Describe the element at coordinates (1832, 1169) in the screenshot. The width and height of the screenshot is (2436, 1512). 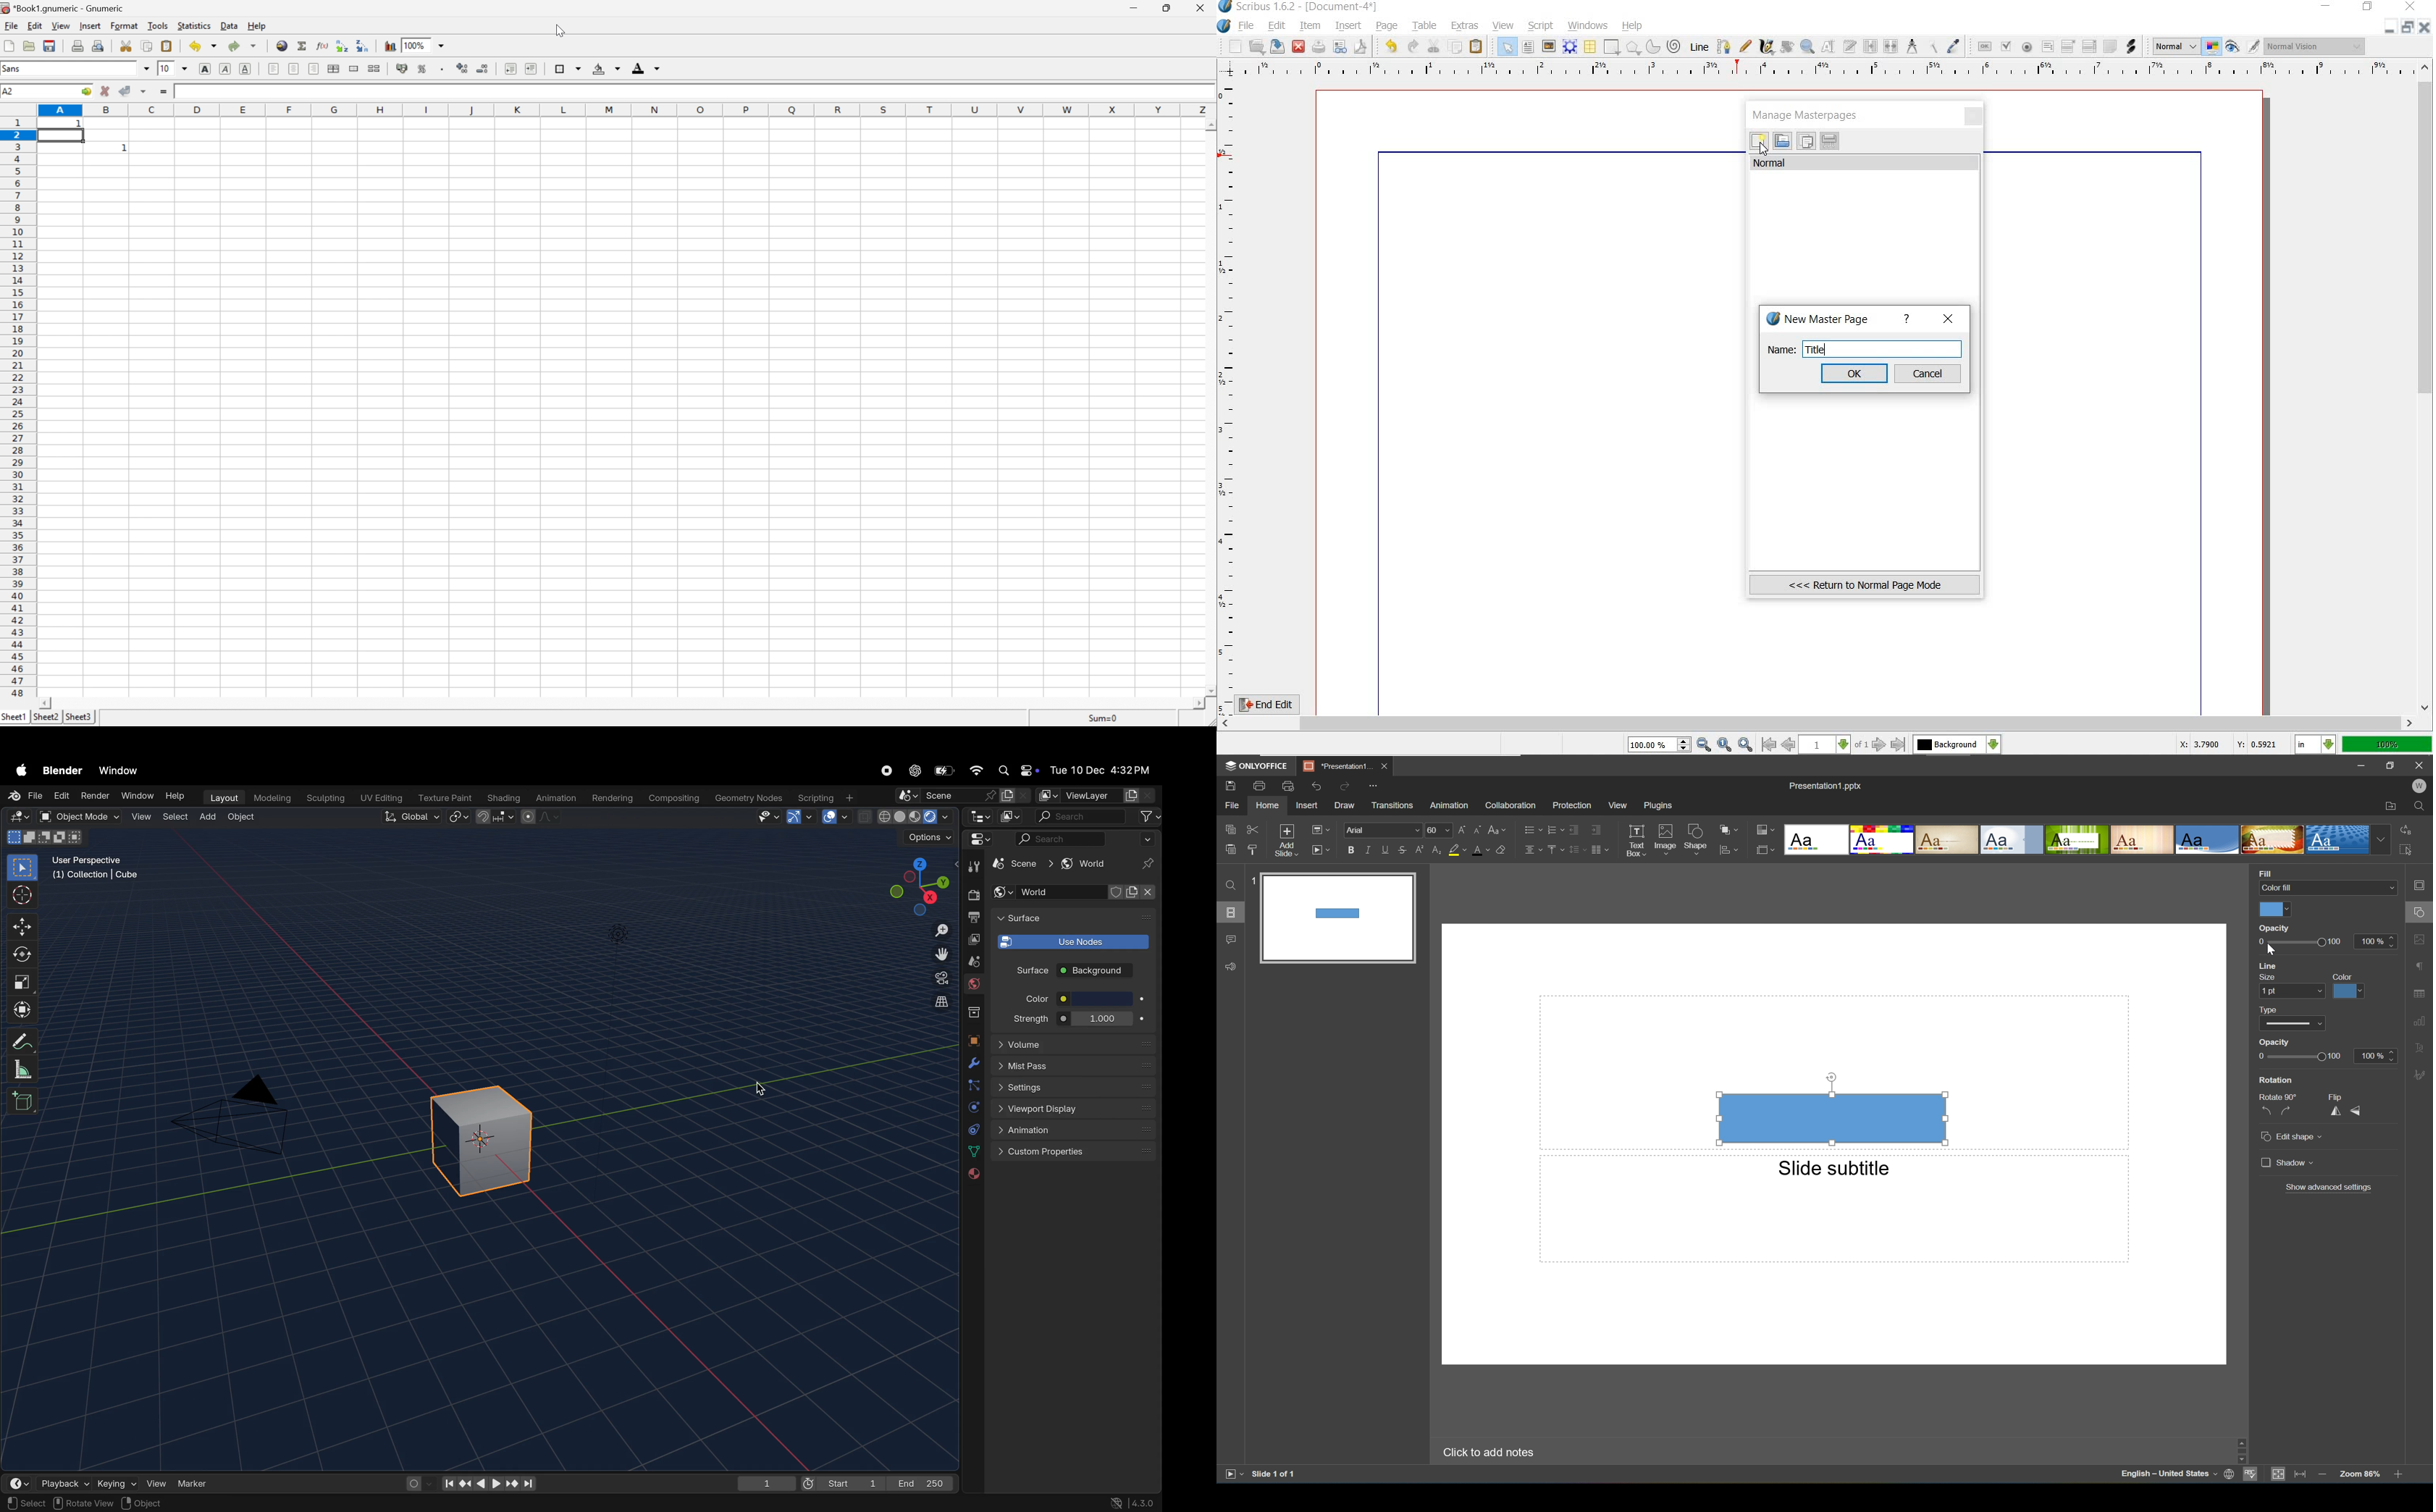
I see `slide subtitle` at that location.